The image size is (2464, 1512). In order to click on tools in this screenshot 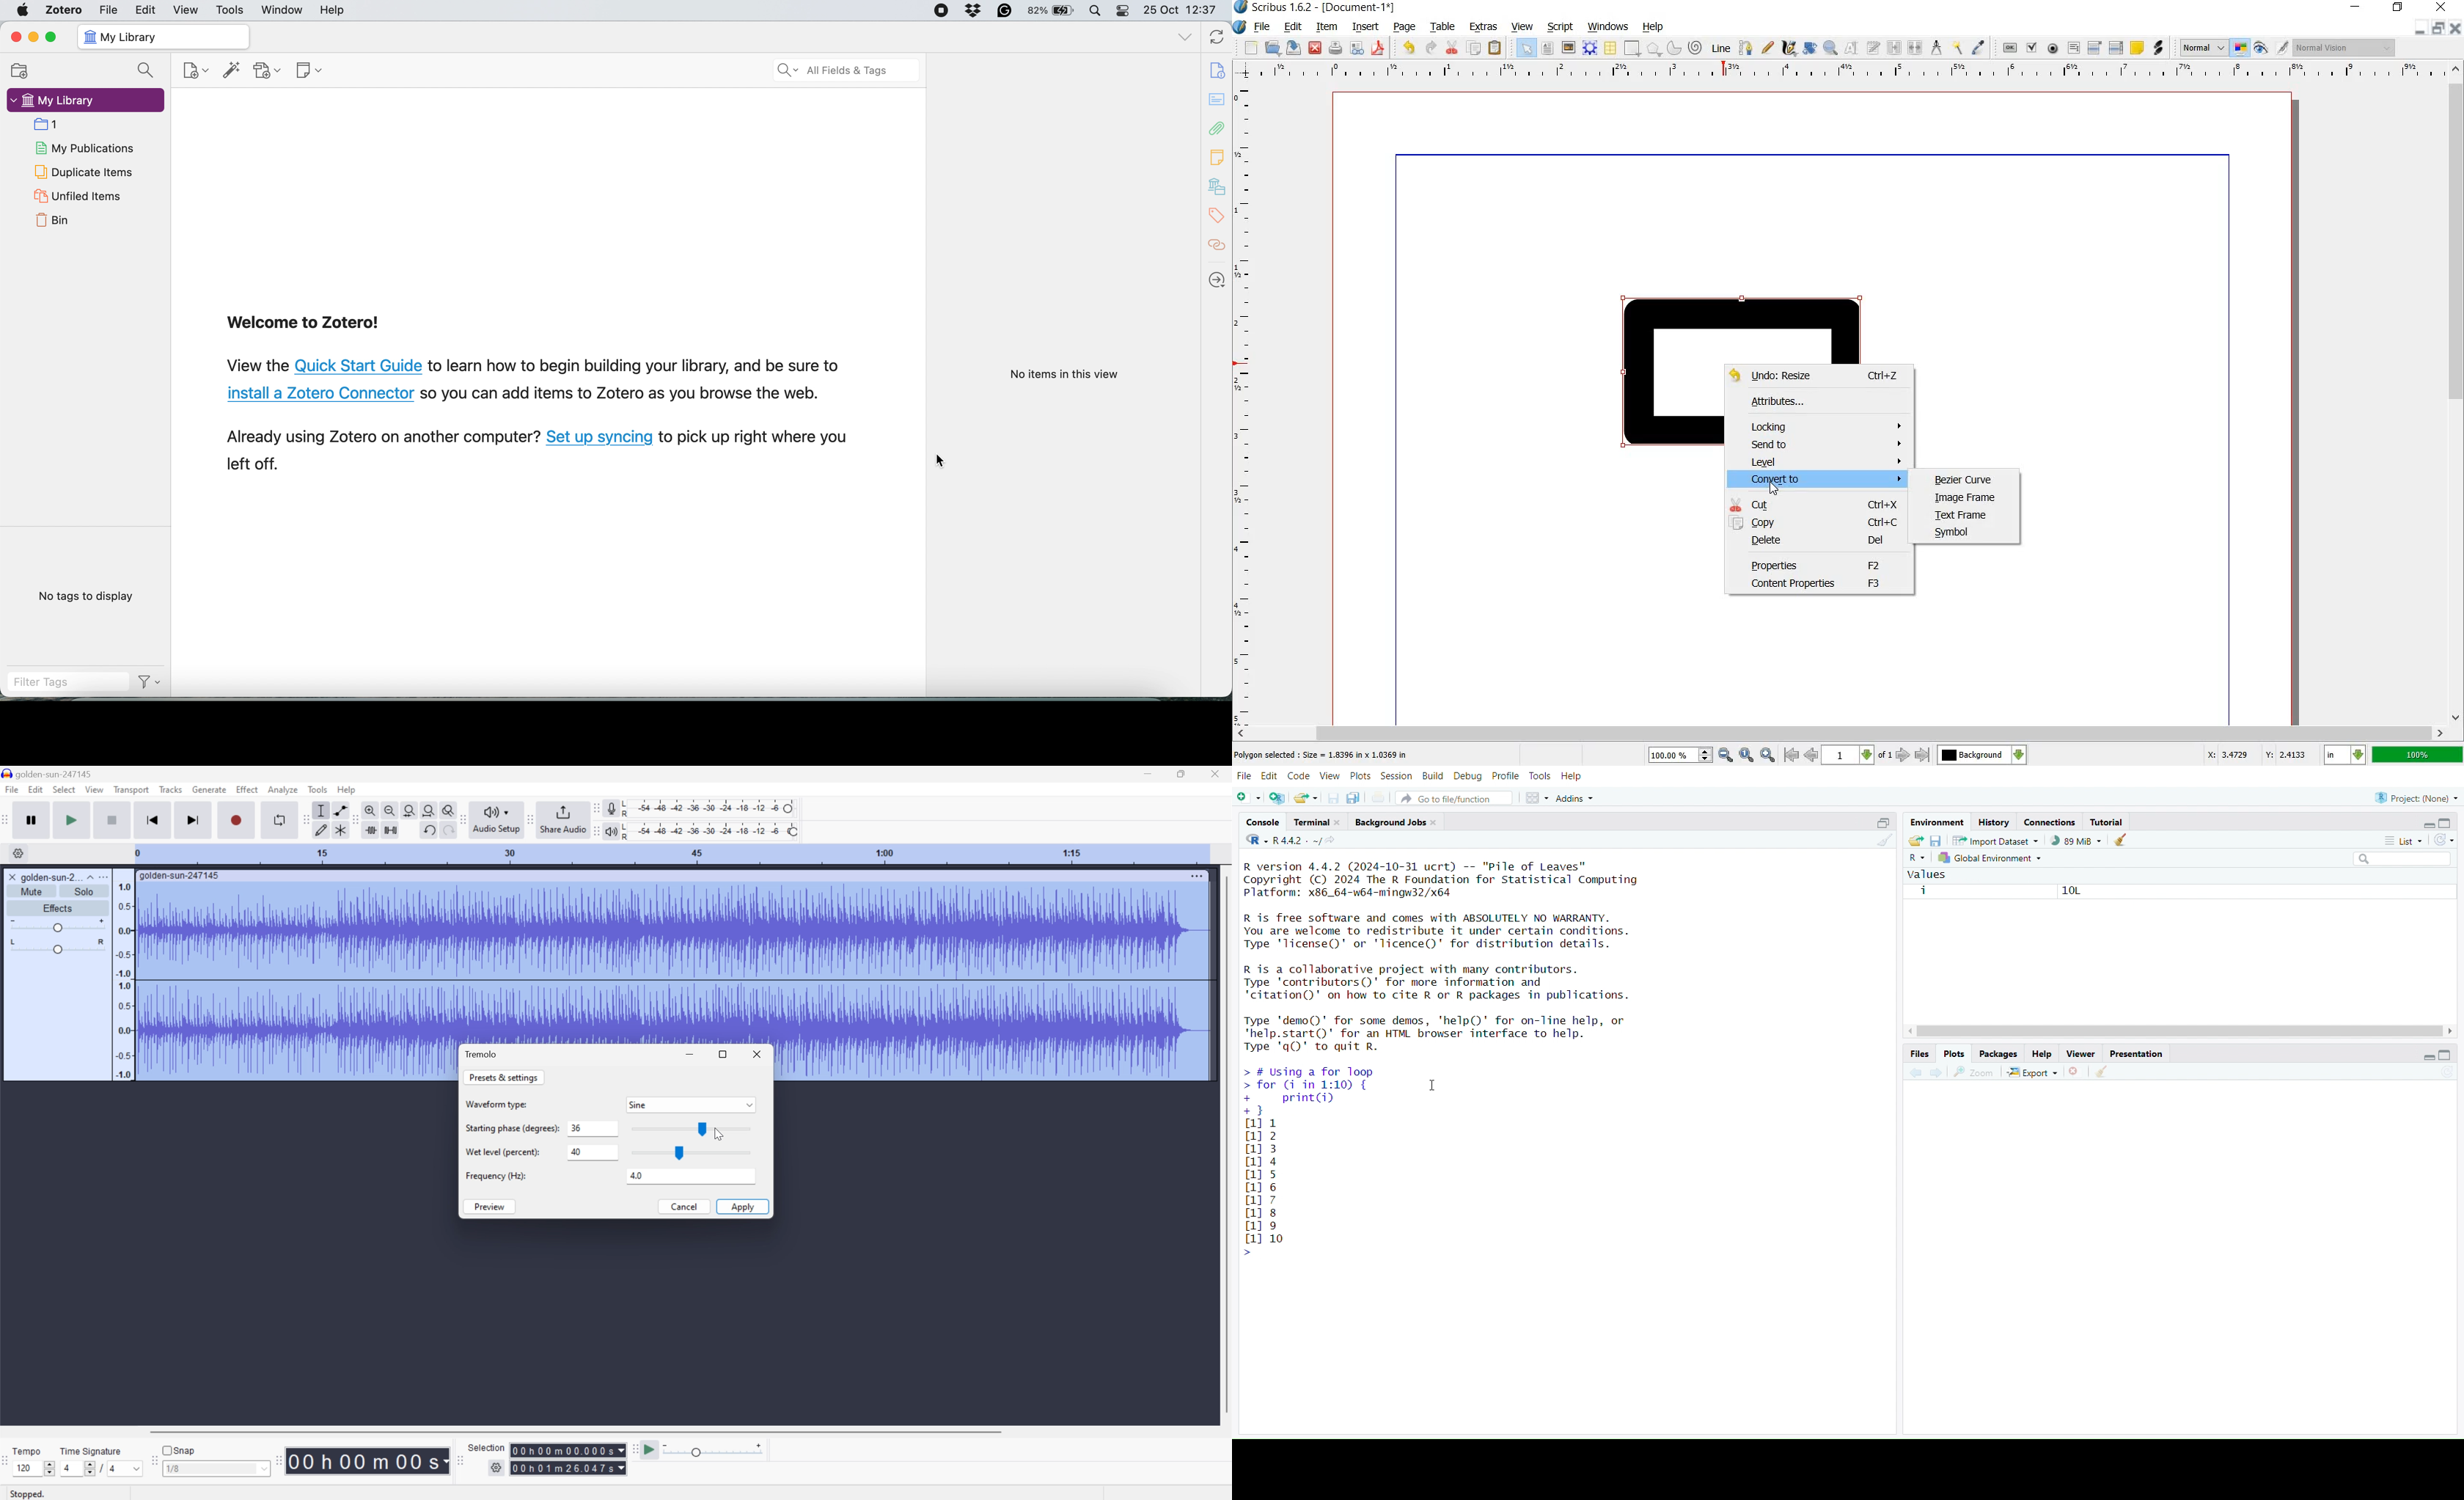, I will do `click(1539, 776)`.